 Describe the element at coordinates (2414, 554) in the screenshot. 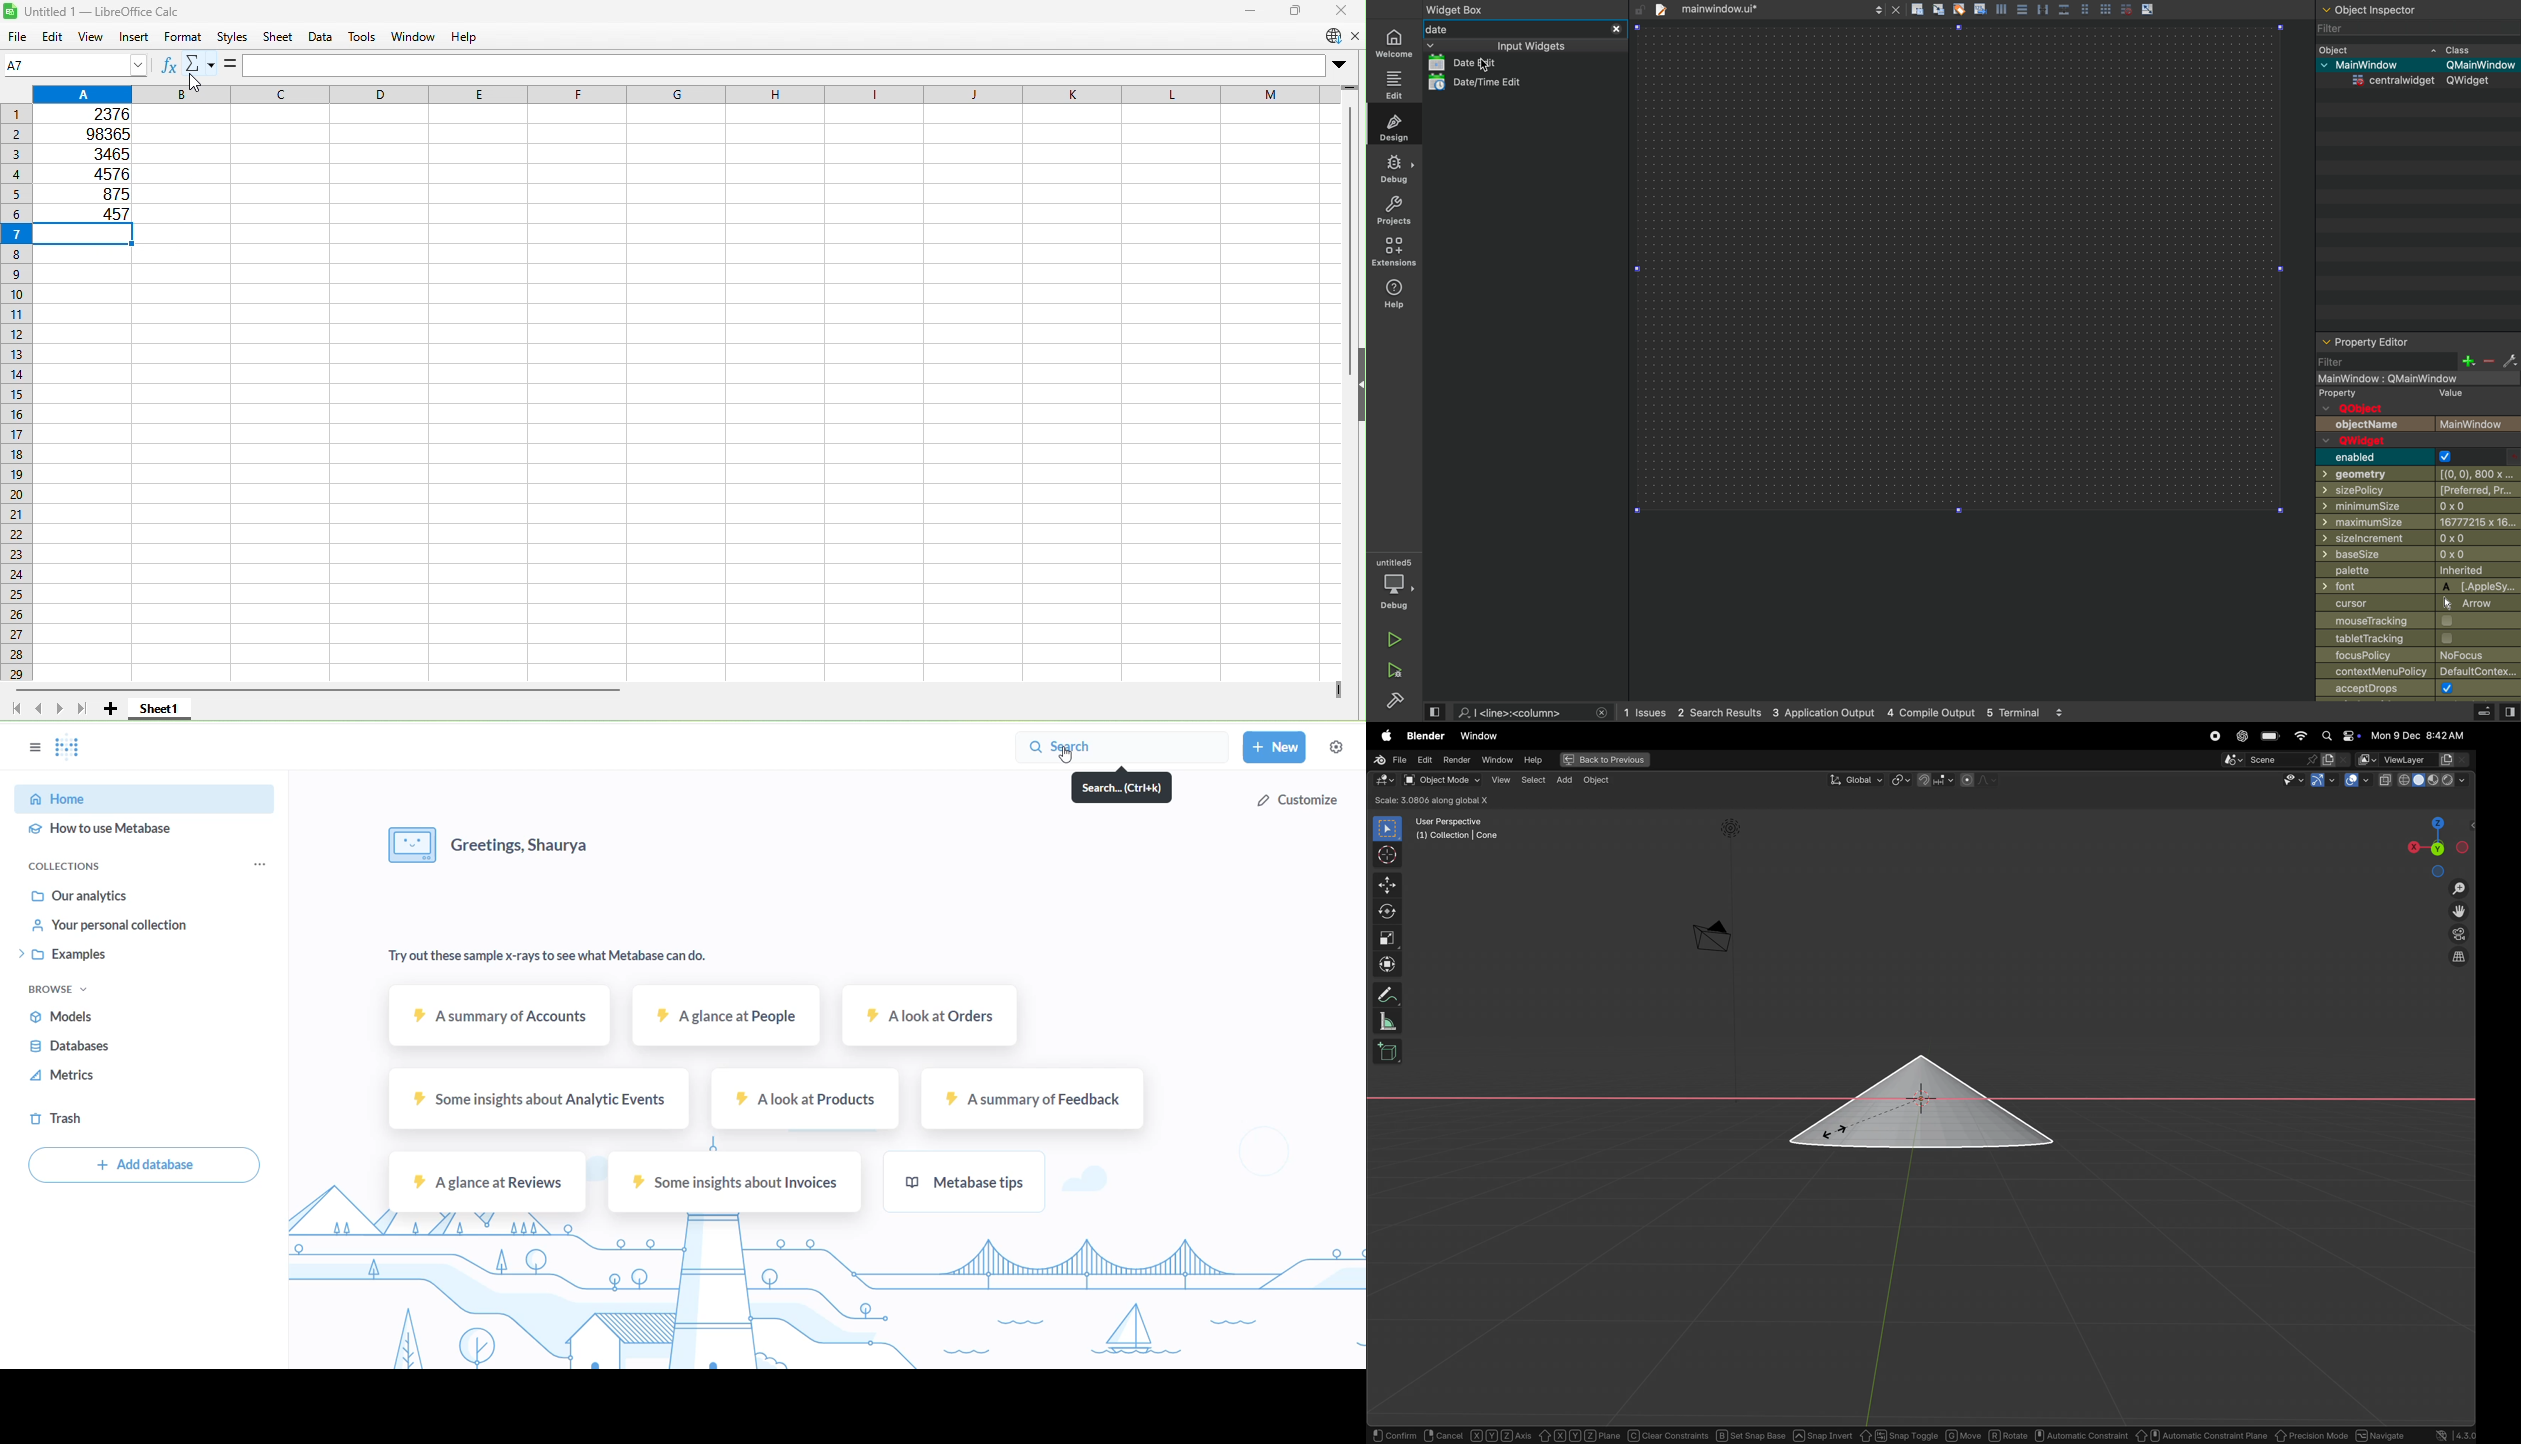

I see `basesize` at that location.